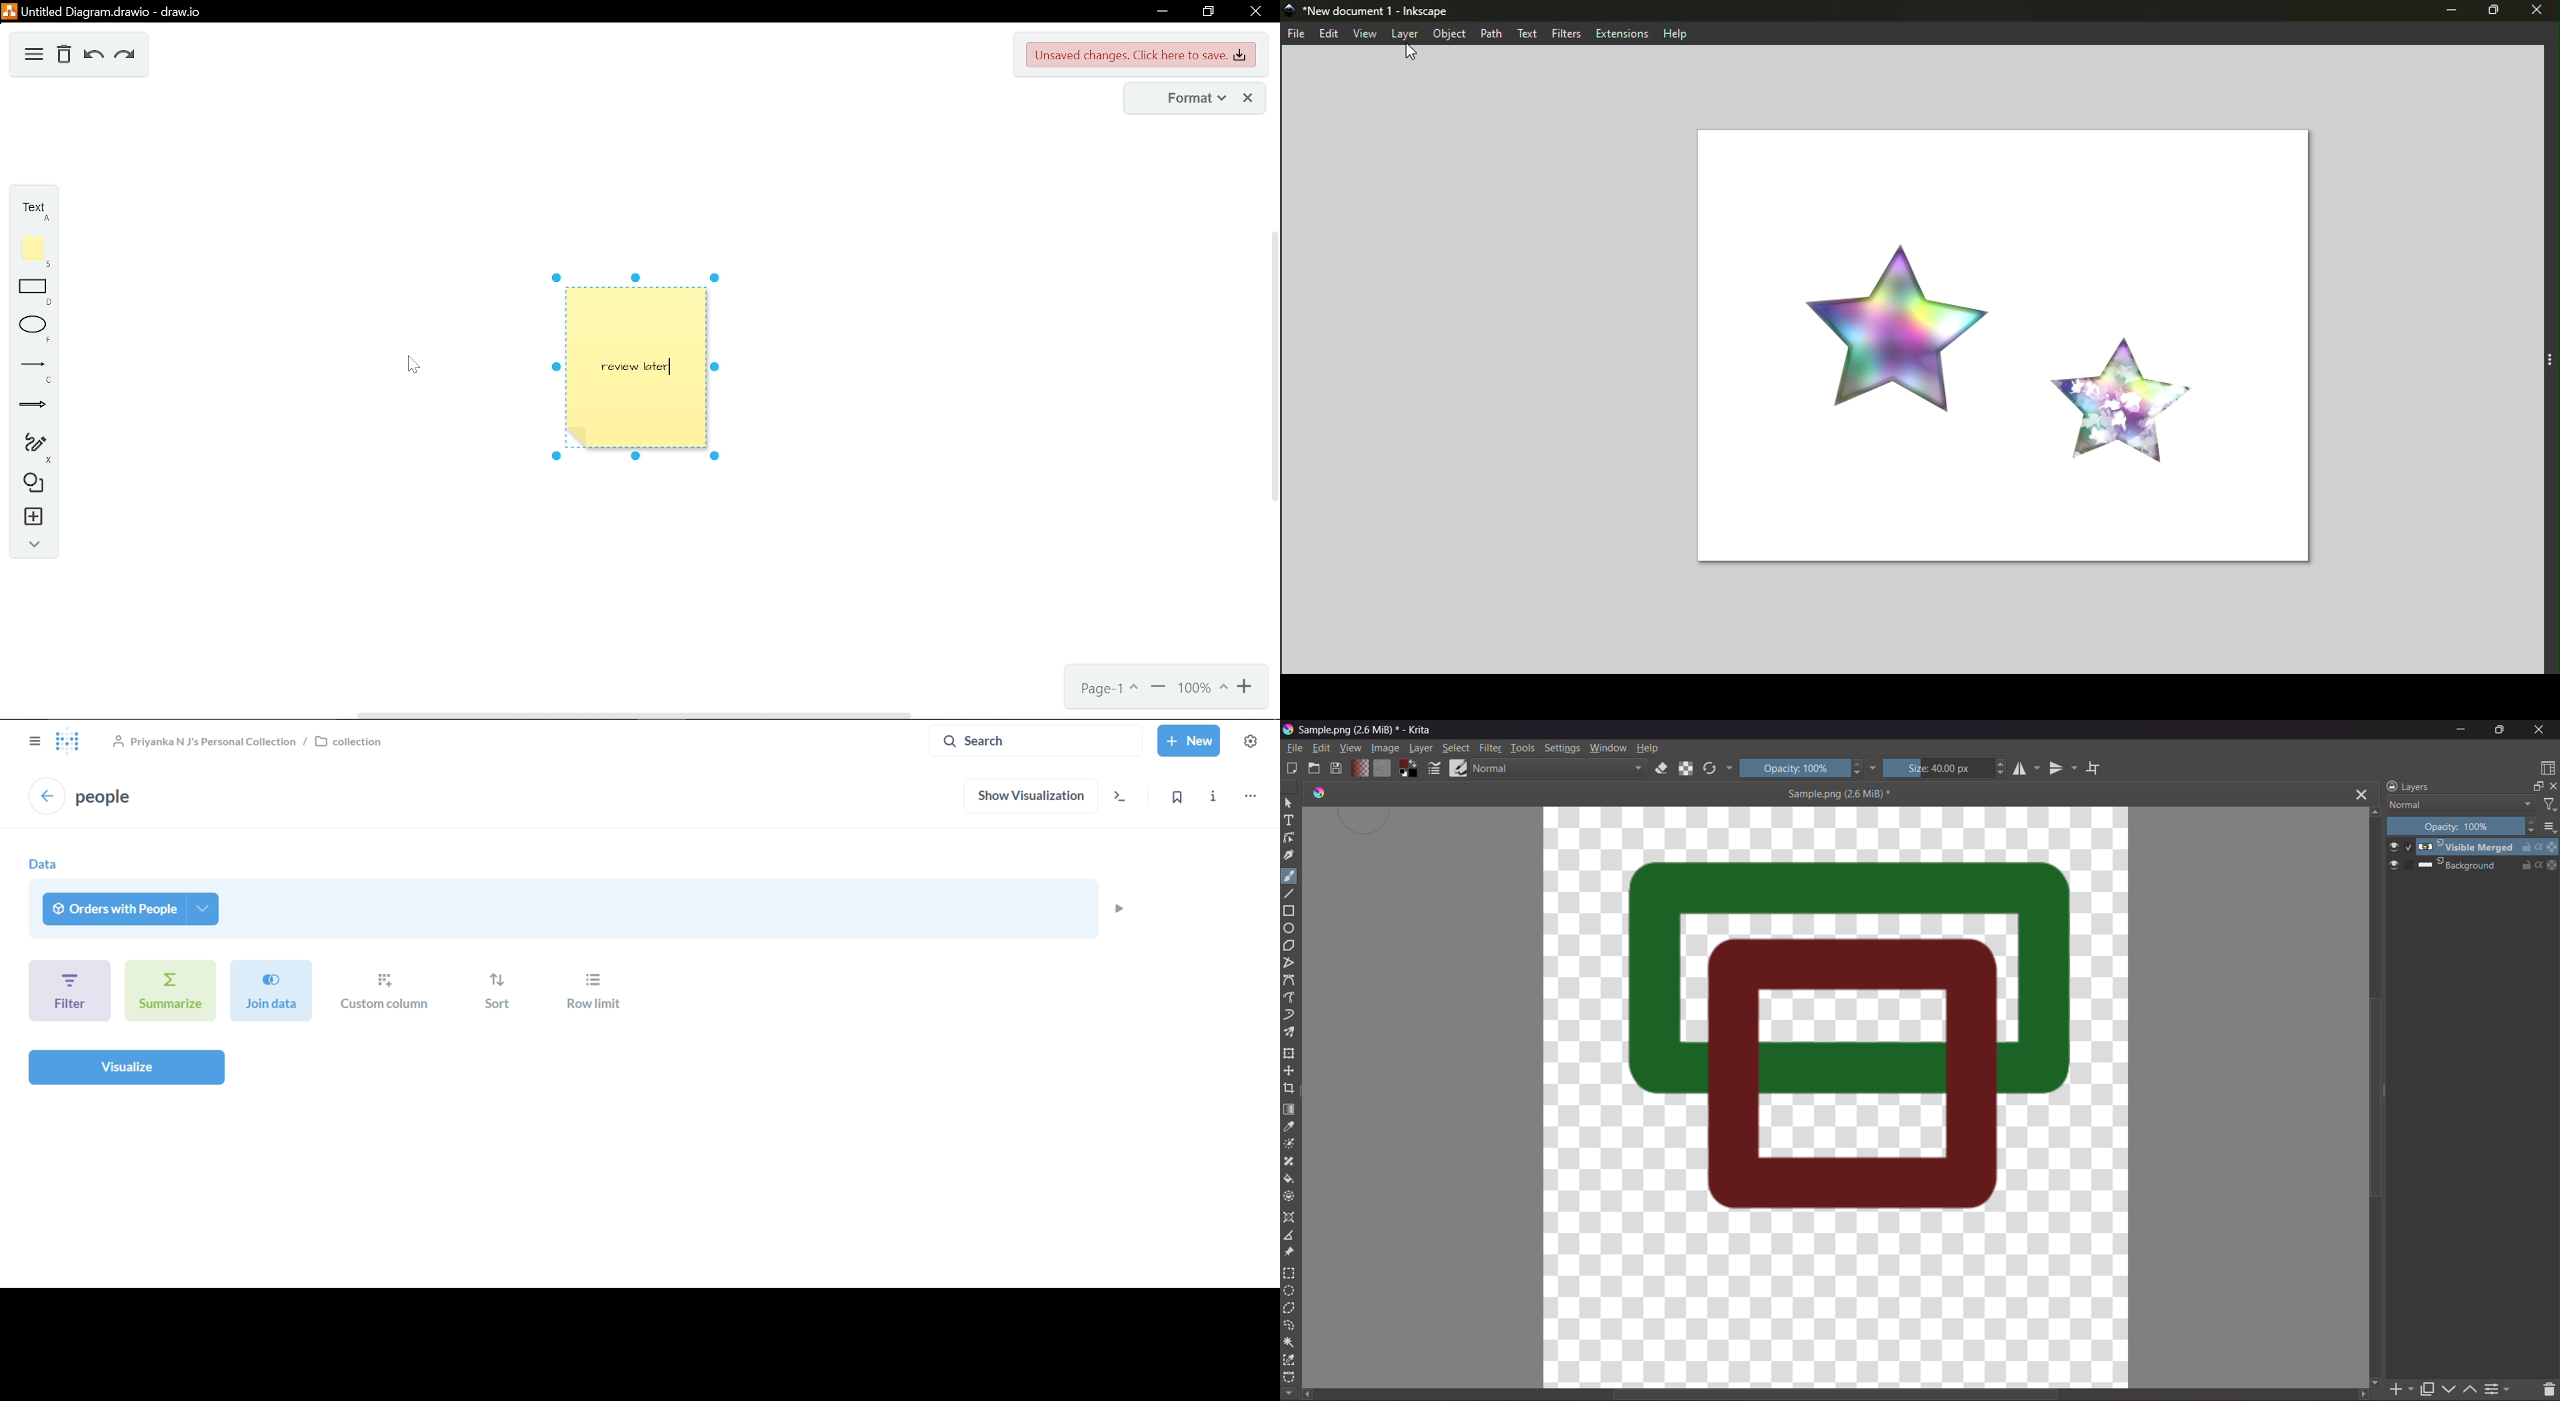 Image resolution: width=2576 pixels, height=1428 pixels. What do you see at coordinates (1838, 793) in the screenshot?
I see `Sample.png (3.6MiB)` at bounding box center [1838, 793].